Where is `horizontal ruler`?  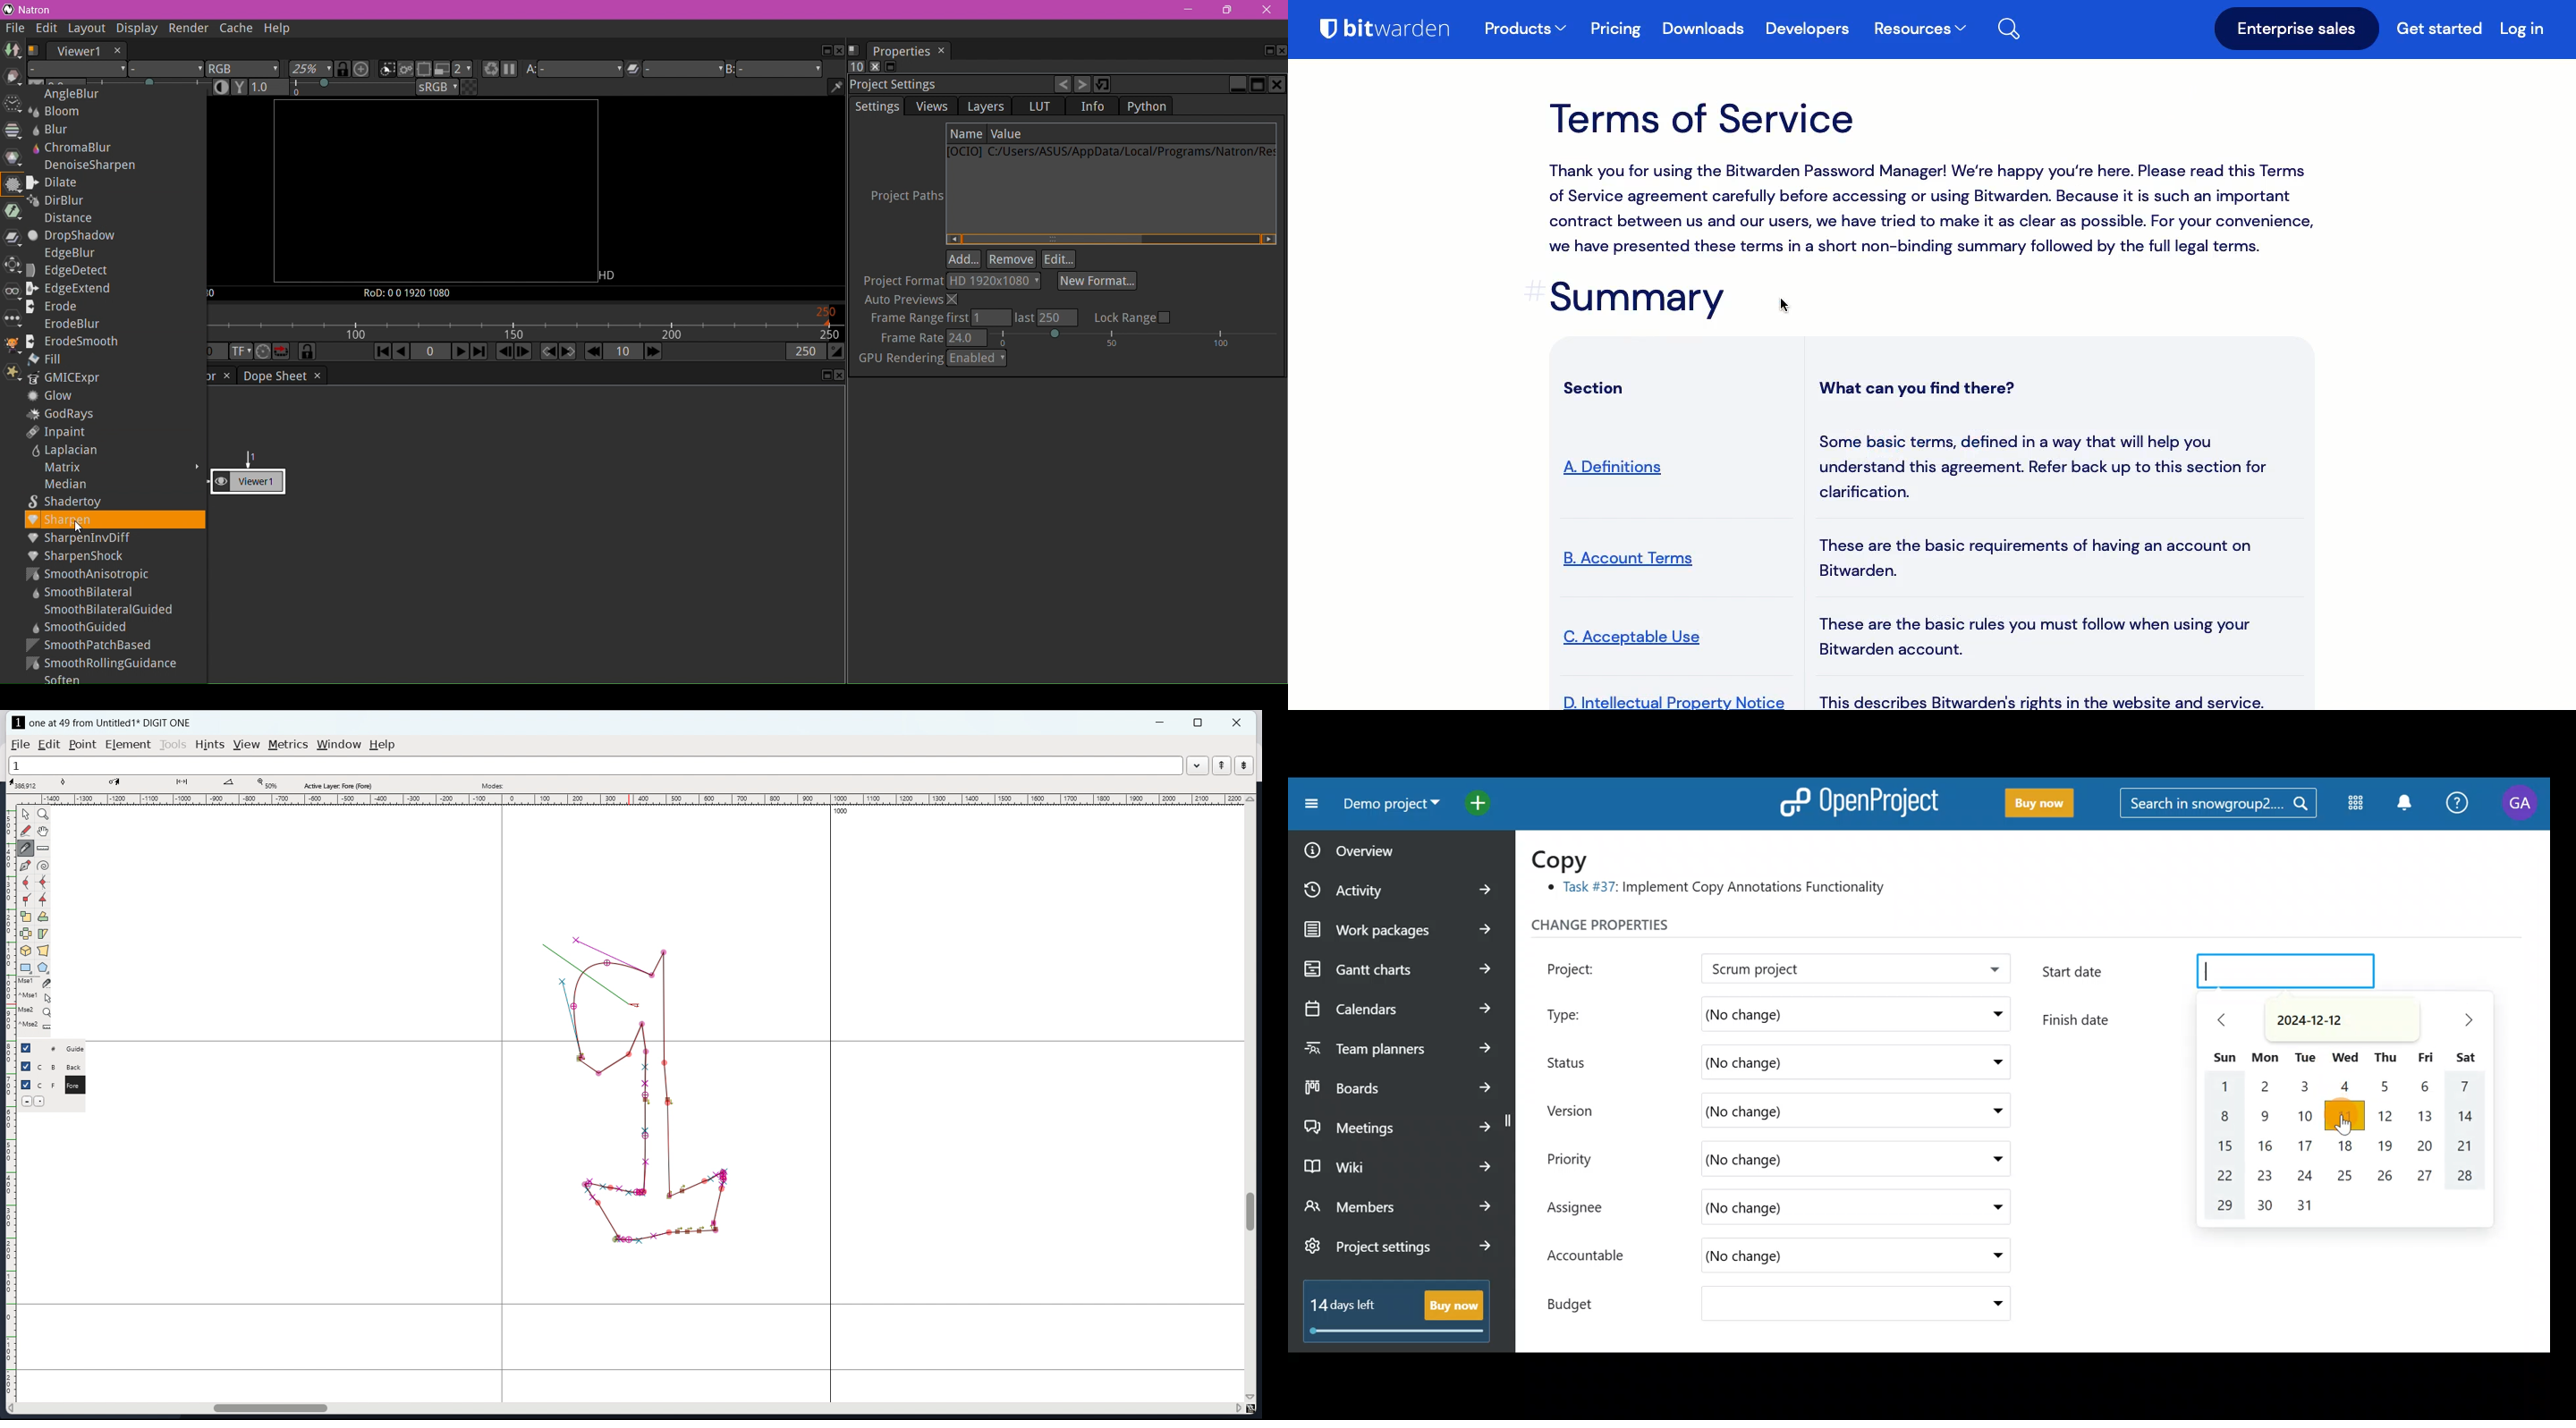 horizontal ruler is located at coordinates (638, 800).